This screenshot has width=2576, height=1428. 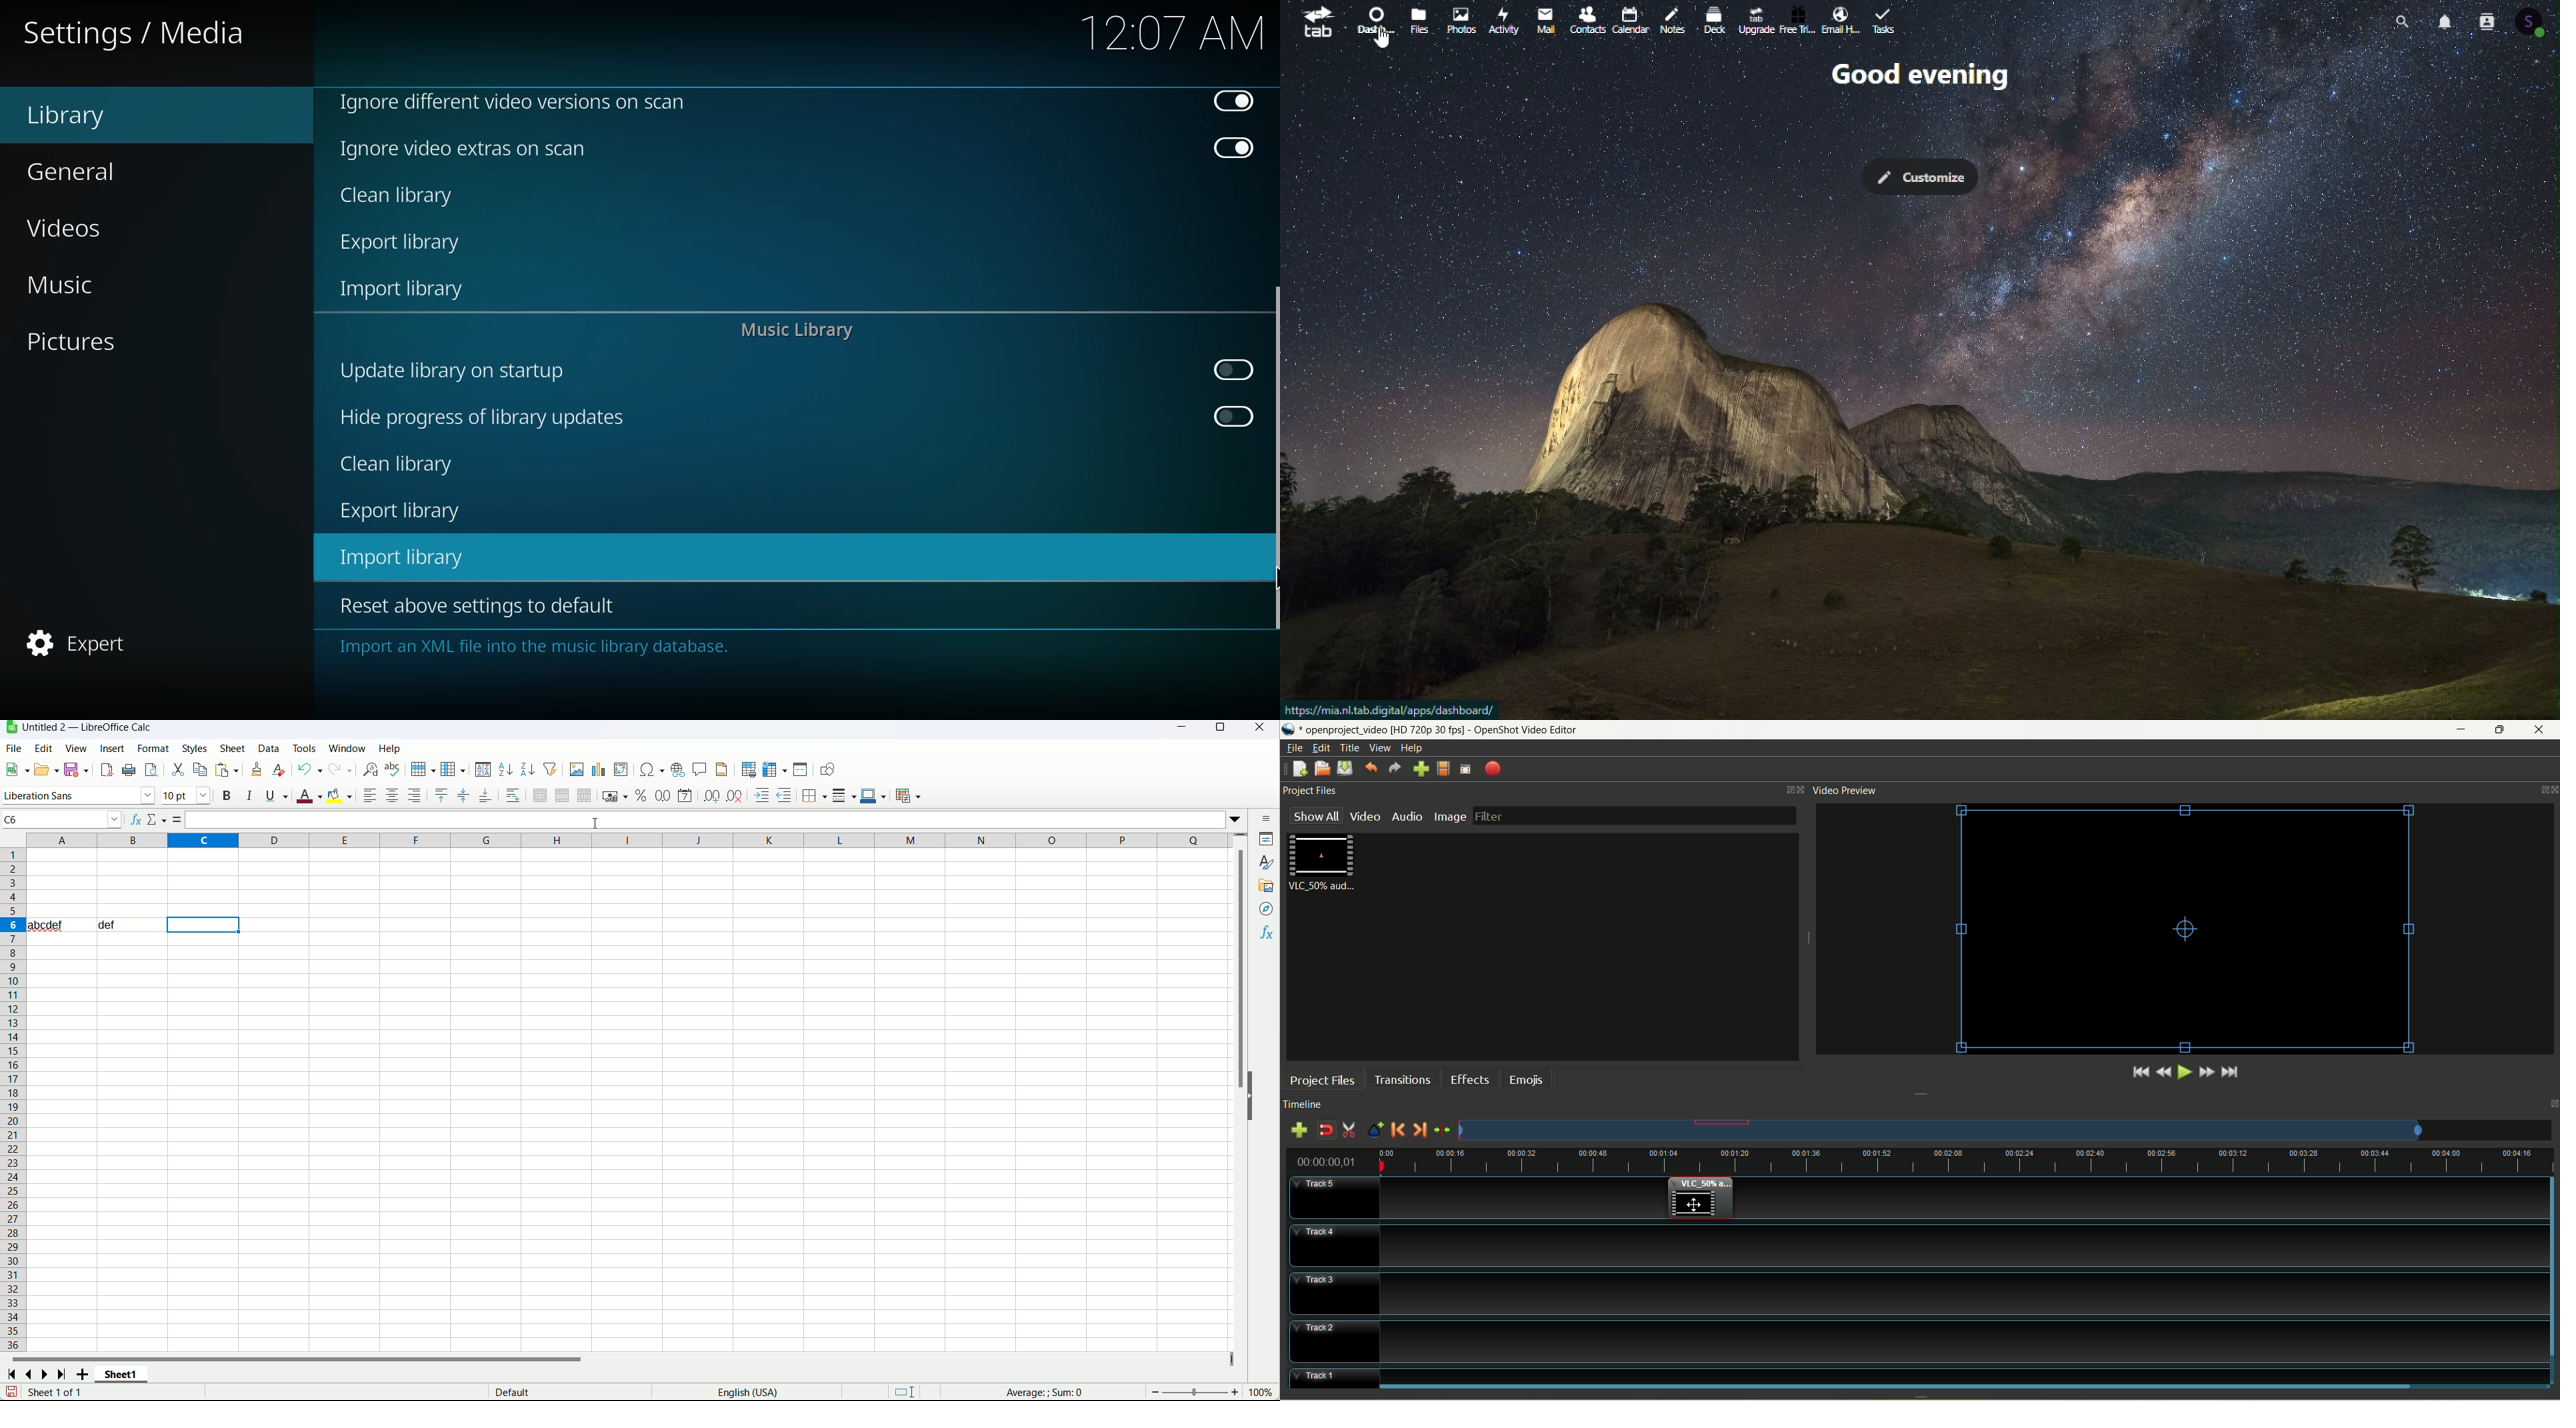 I want to click on merge cells, so click(x=561, y=795).